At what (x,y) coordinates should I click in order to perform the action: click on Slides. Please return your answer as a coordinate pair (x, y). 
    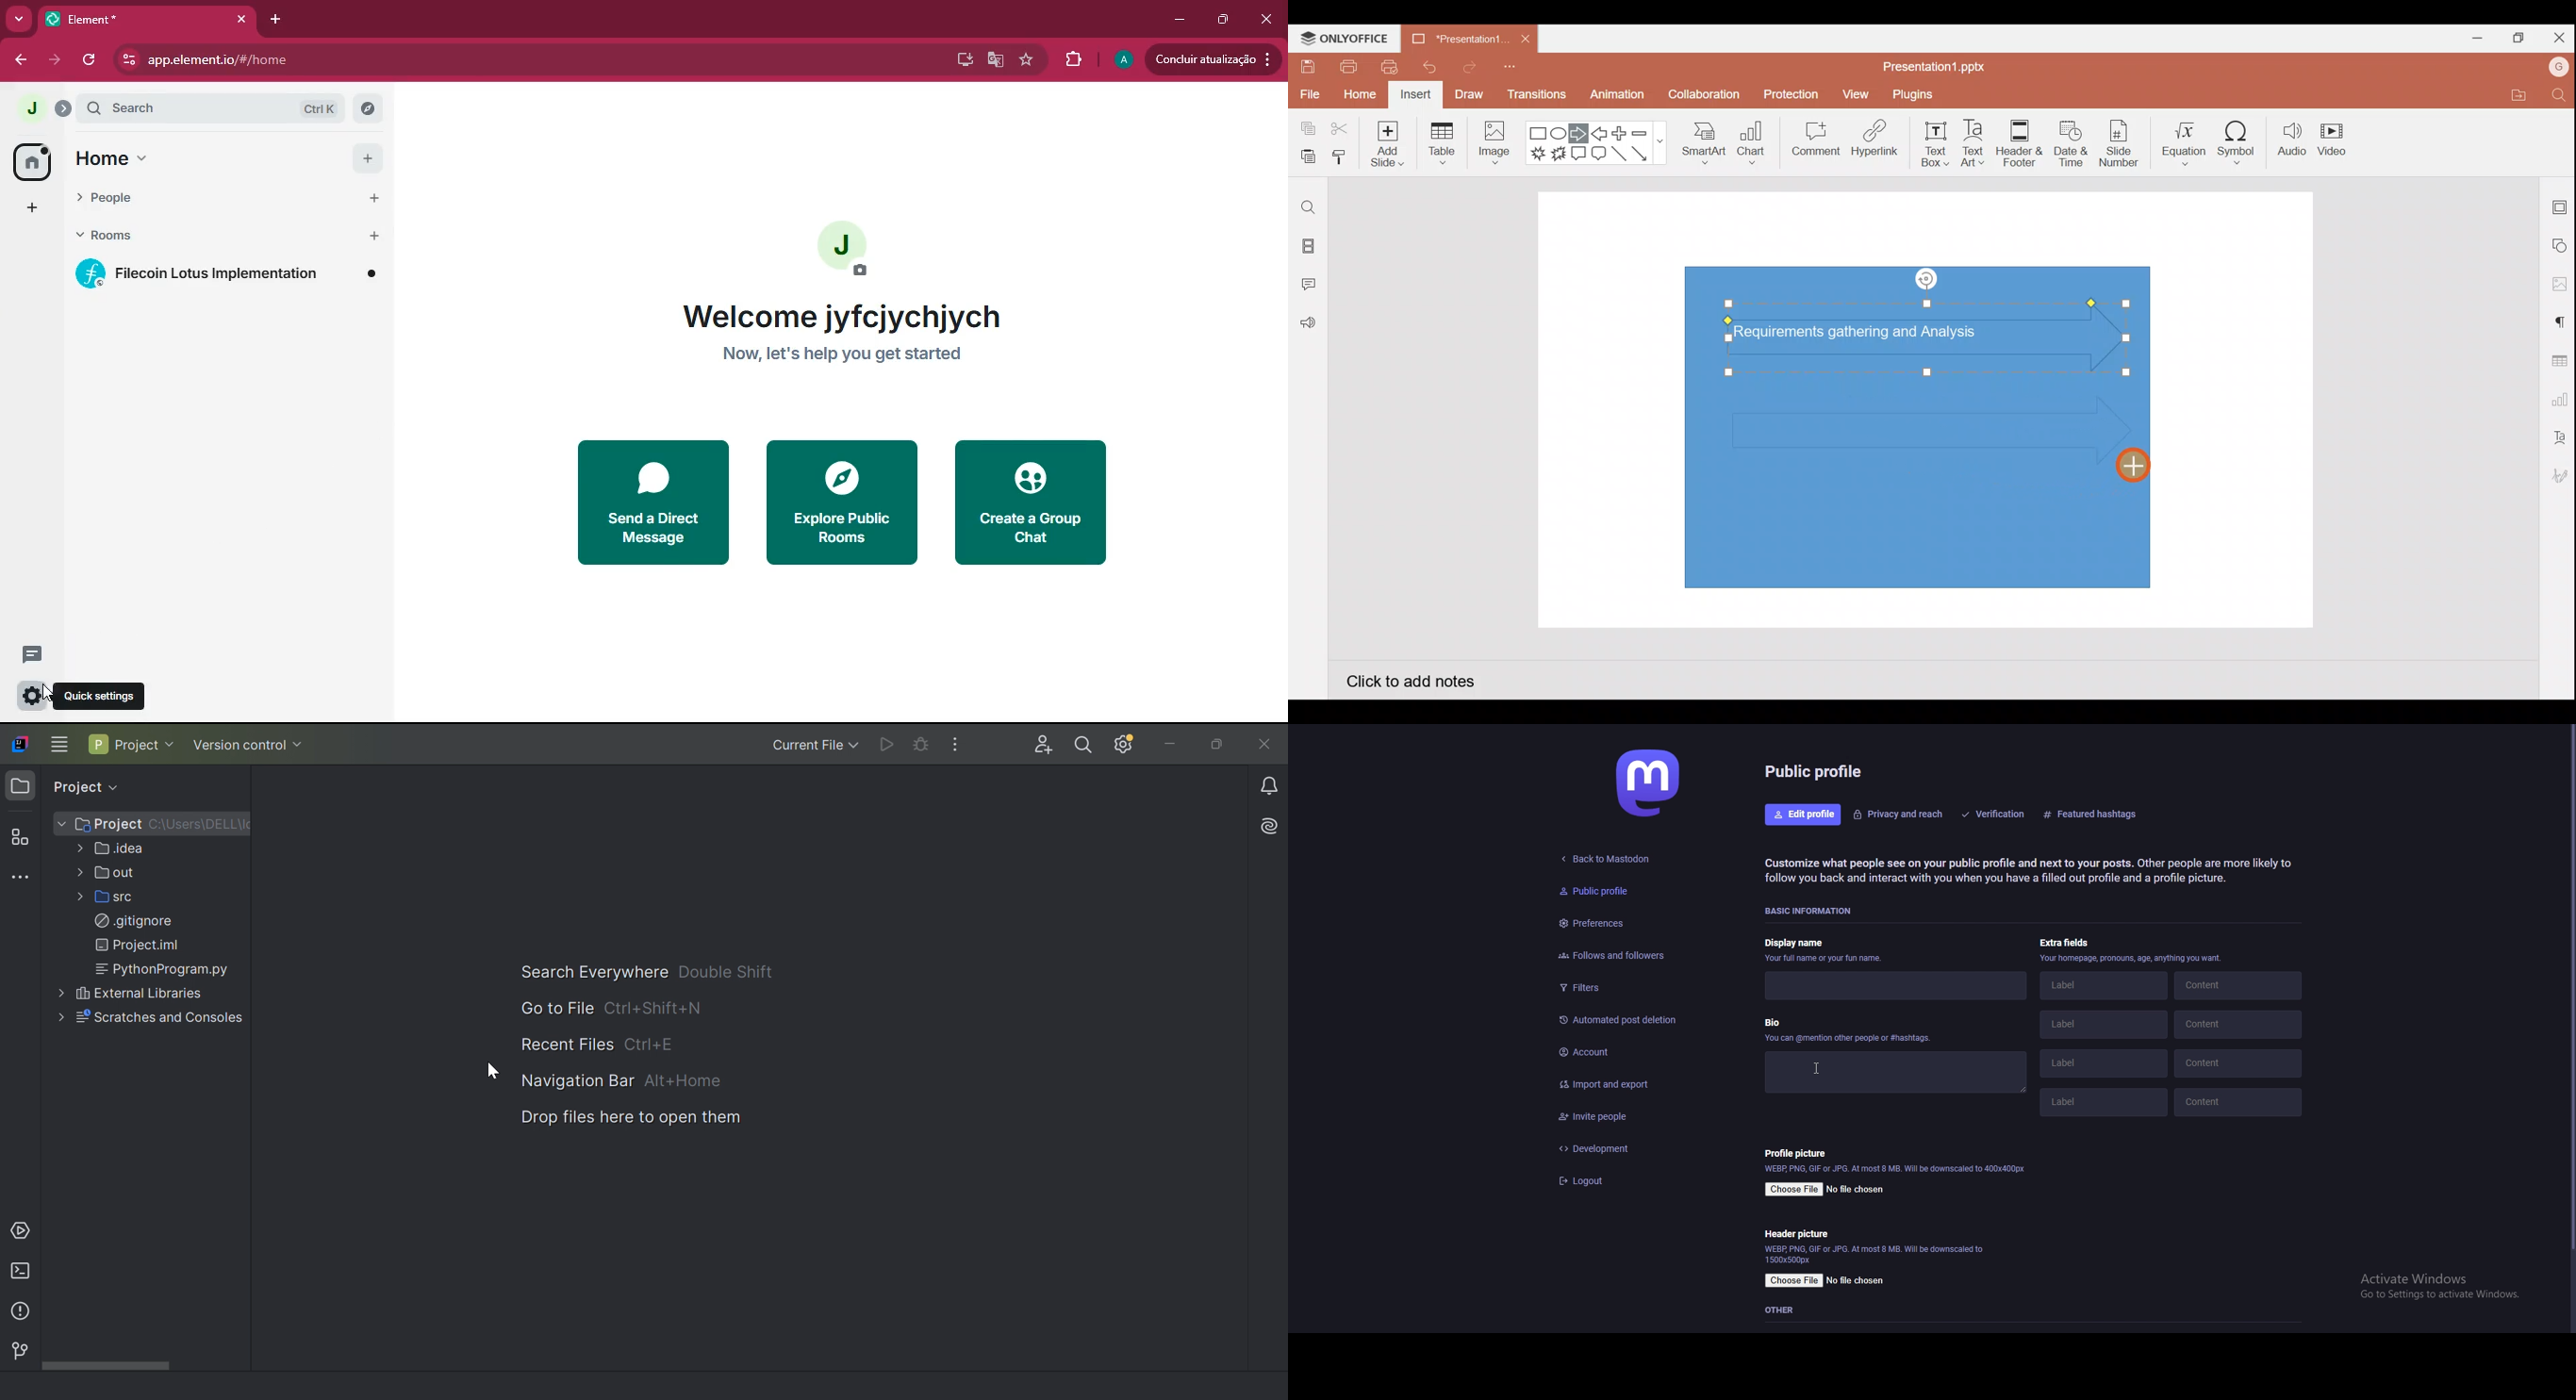
    Looking at the image, I should click on (1307, 248).